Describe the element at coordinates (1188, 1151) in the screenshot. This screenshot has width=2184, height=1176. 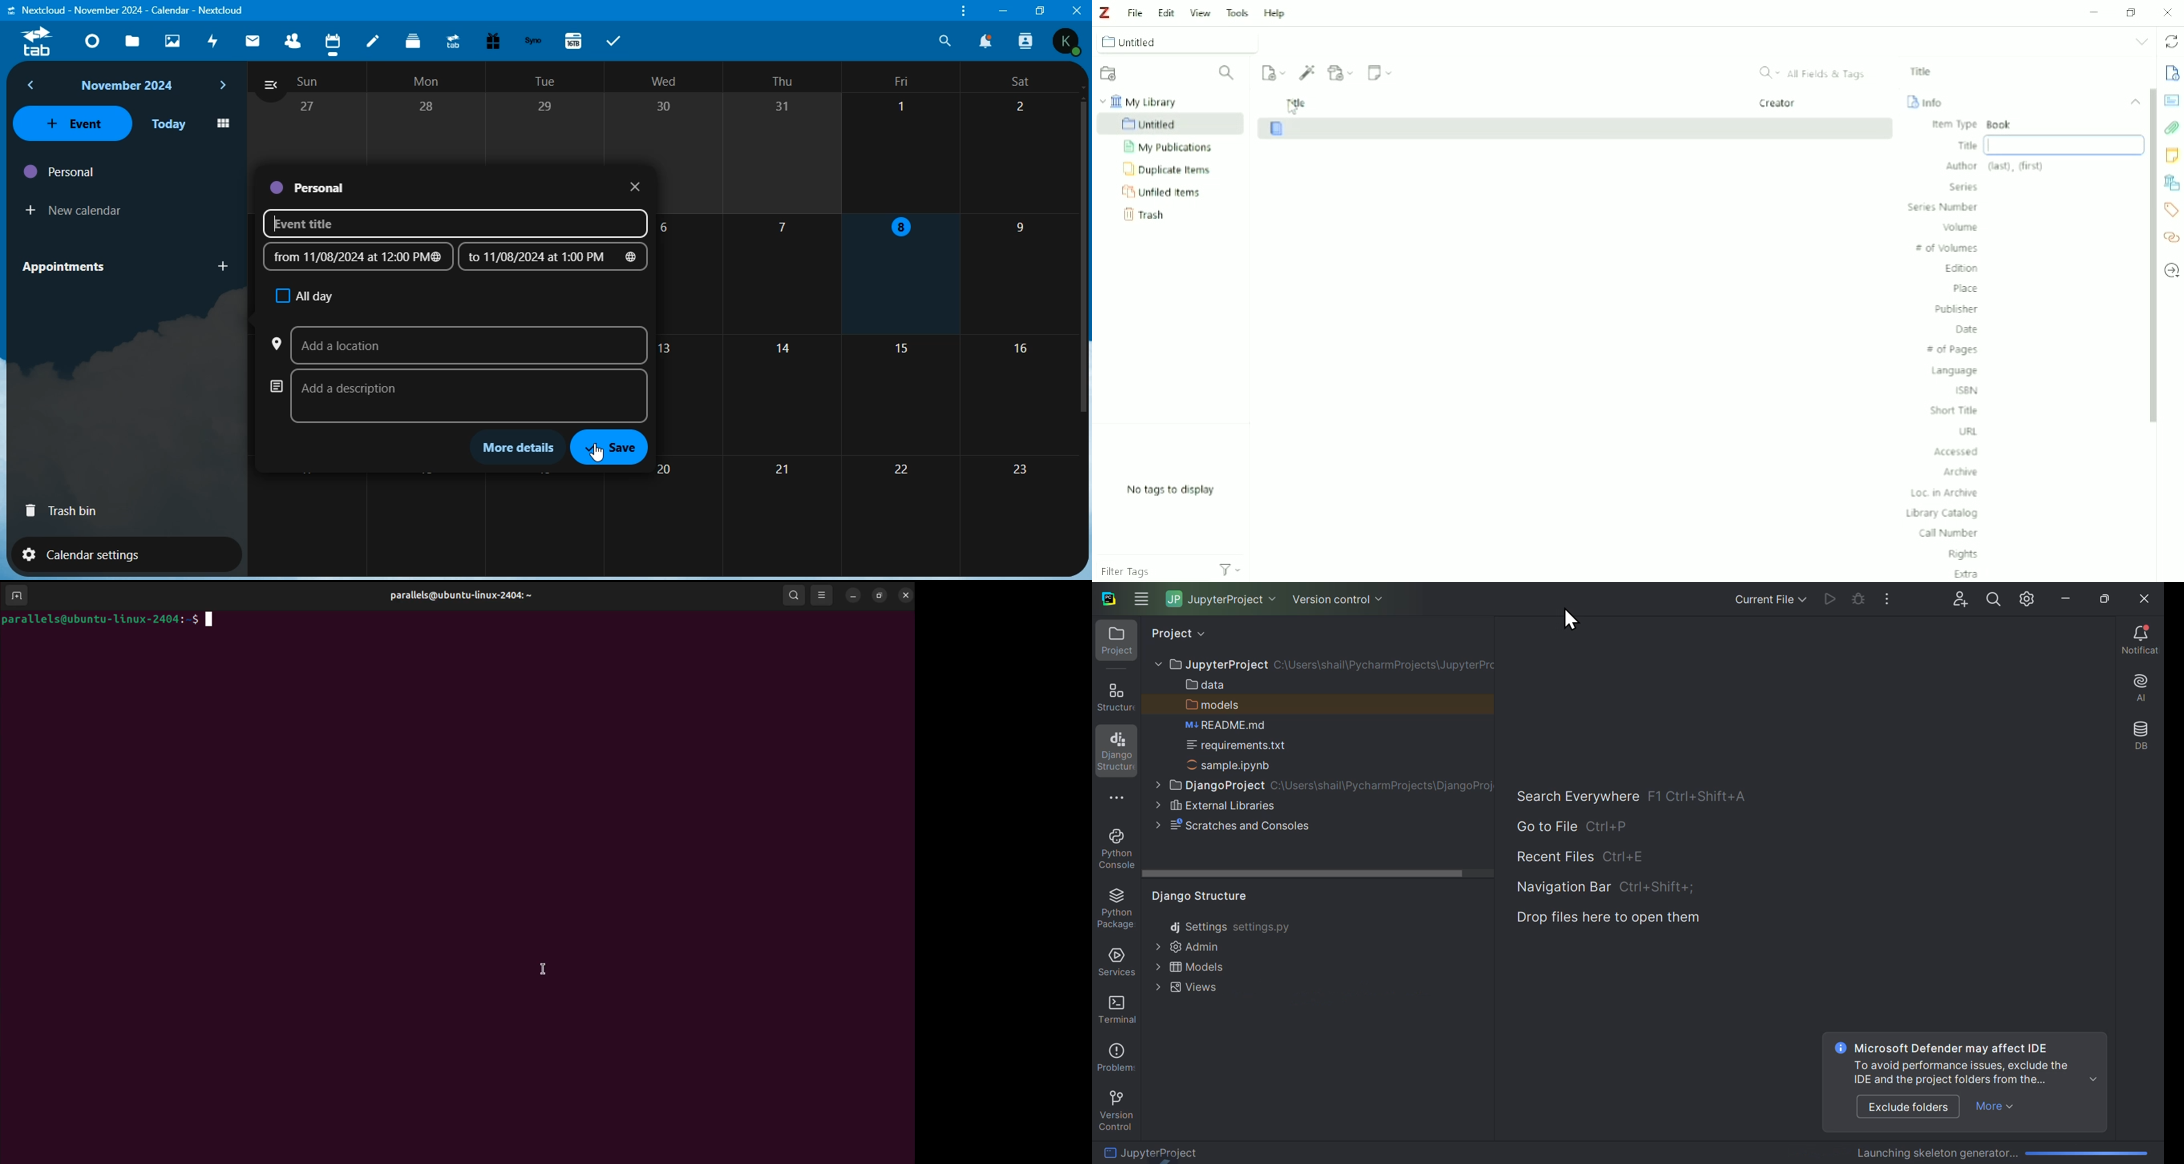
I see `JupyterProject` at that location.